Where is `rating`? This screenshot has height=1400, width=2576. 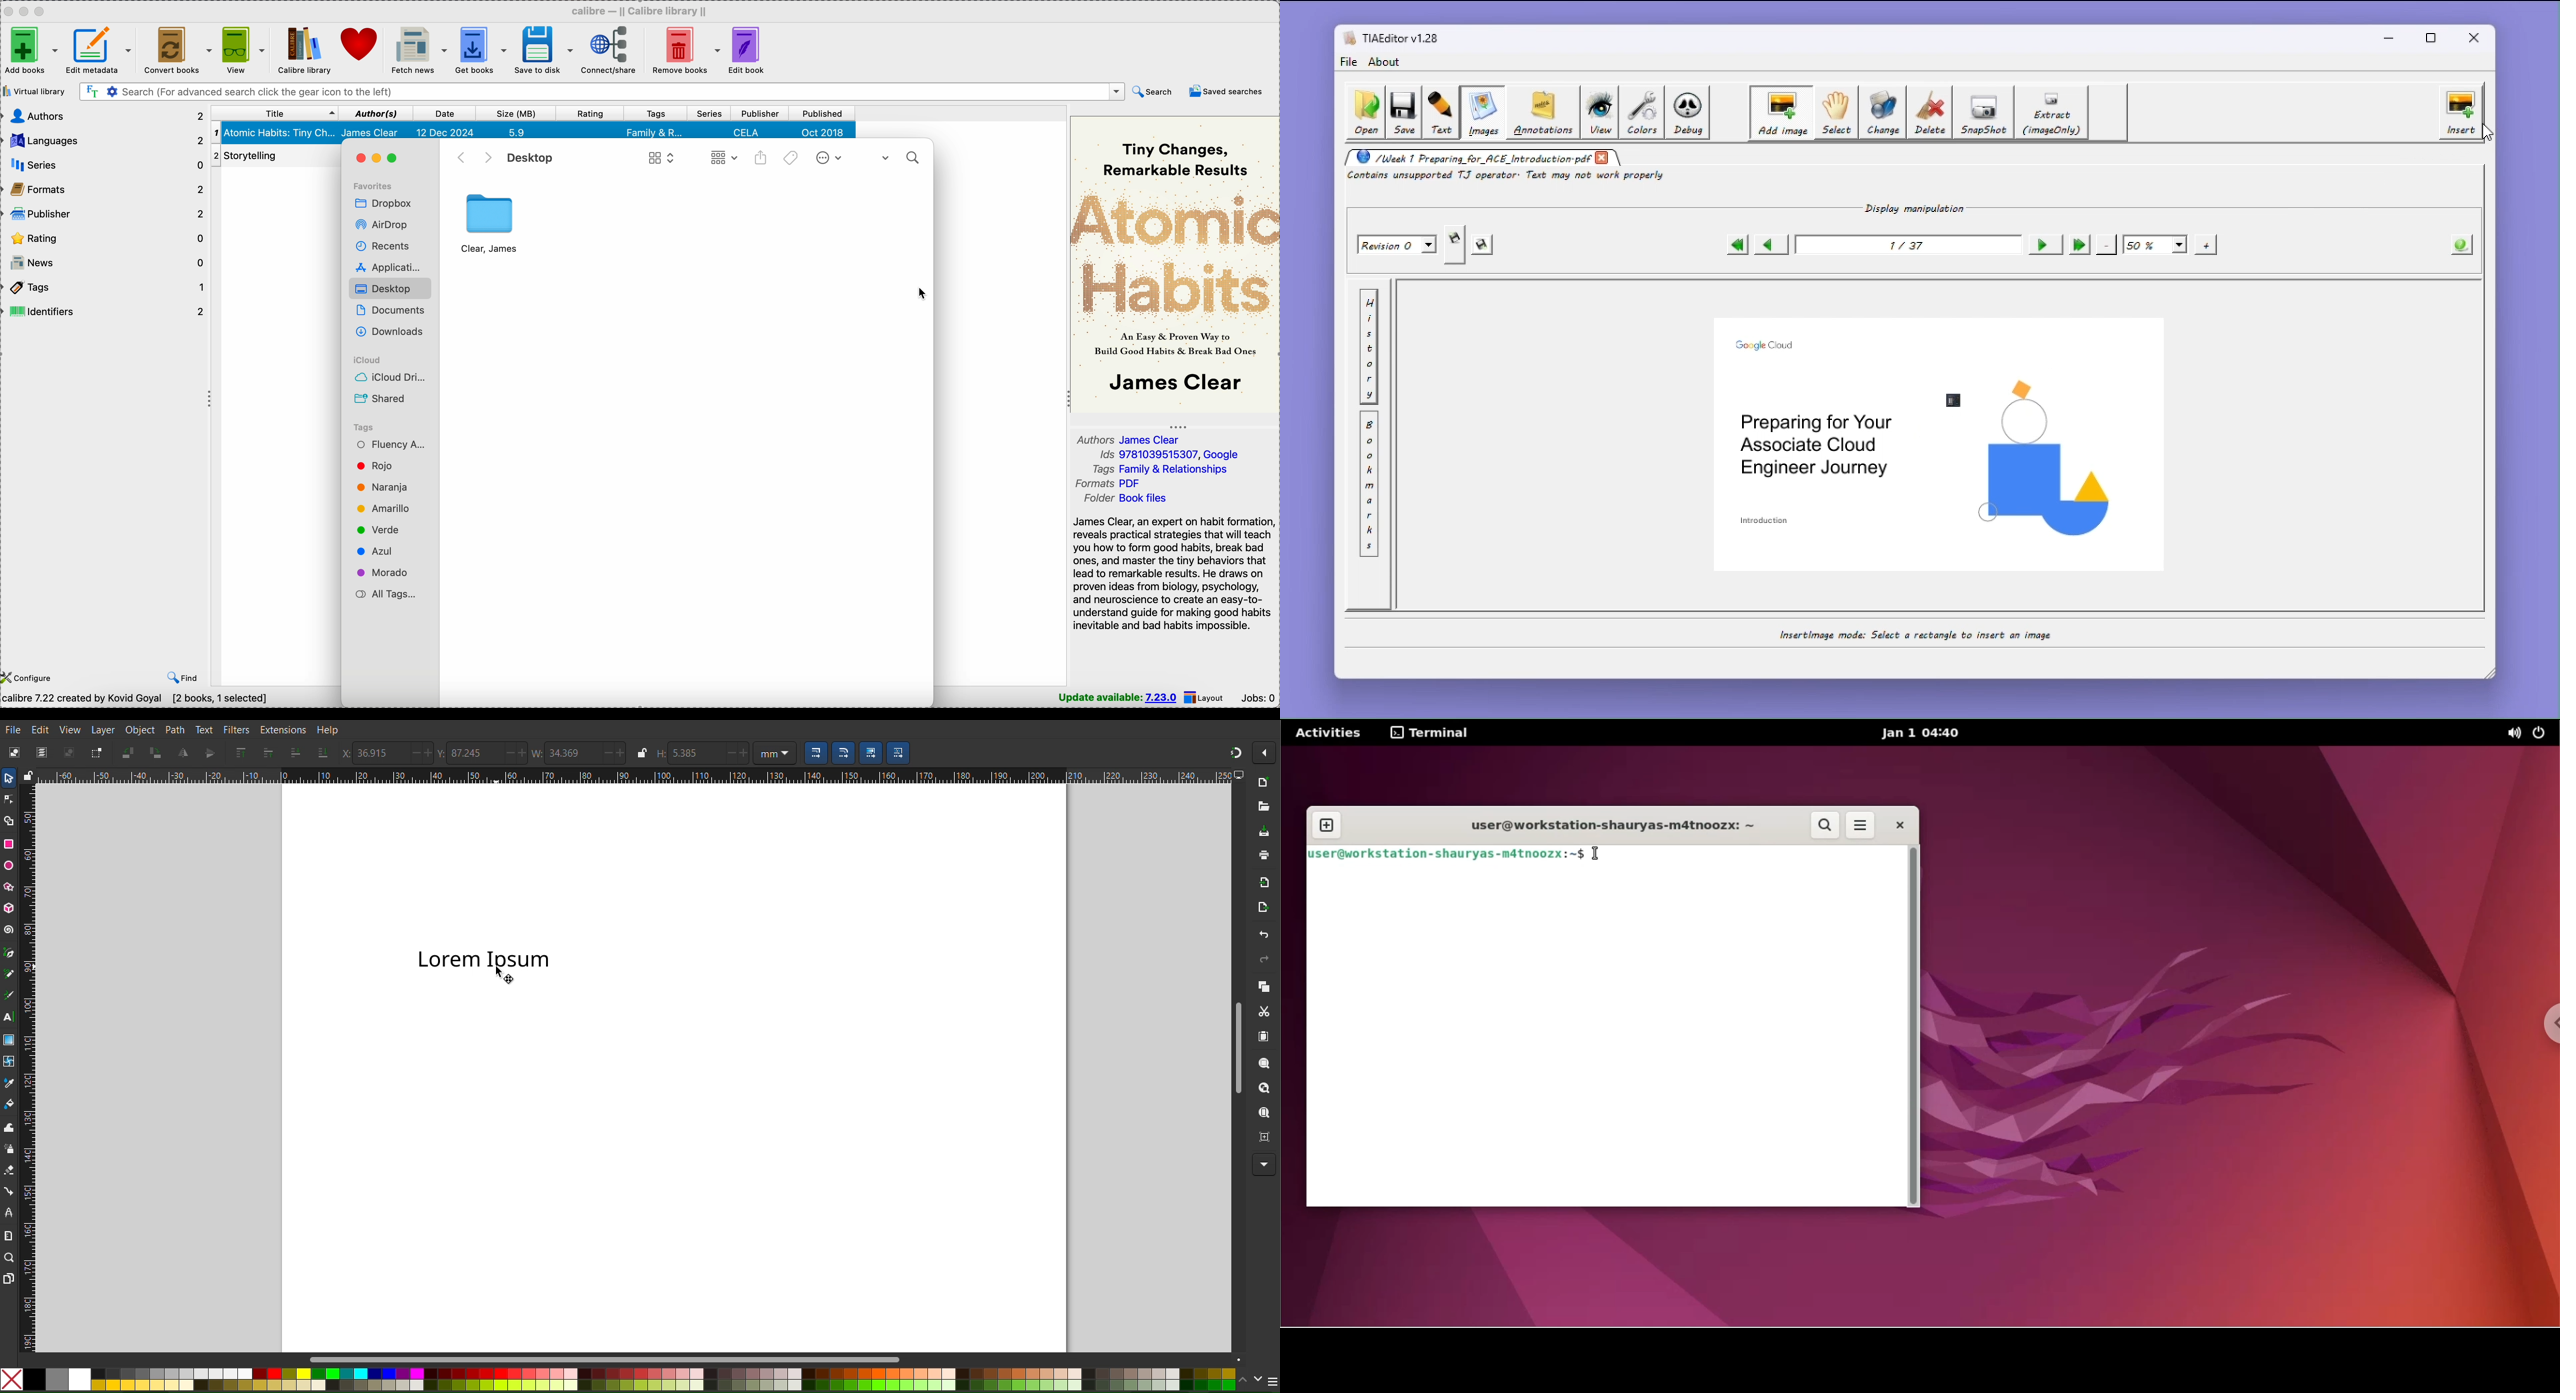 rating is located at coordinates (587, 113).